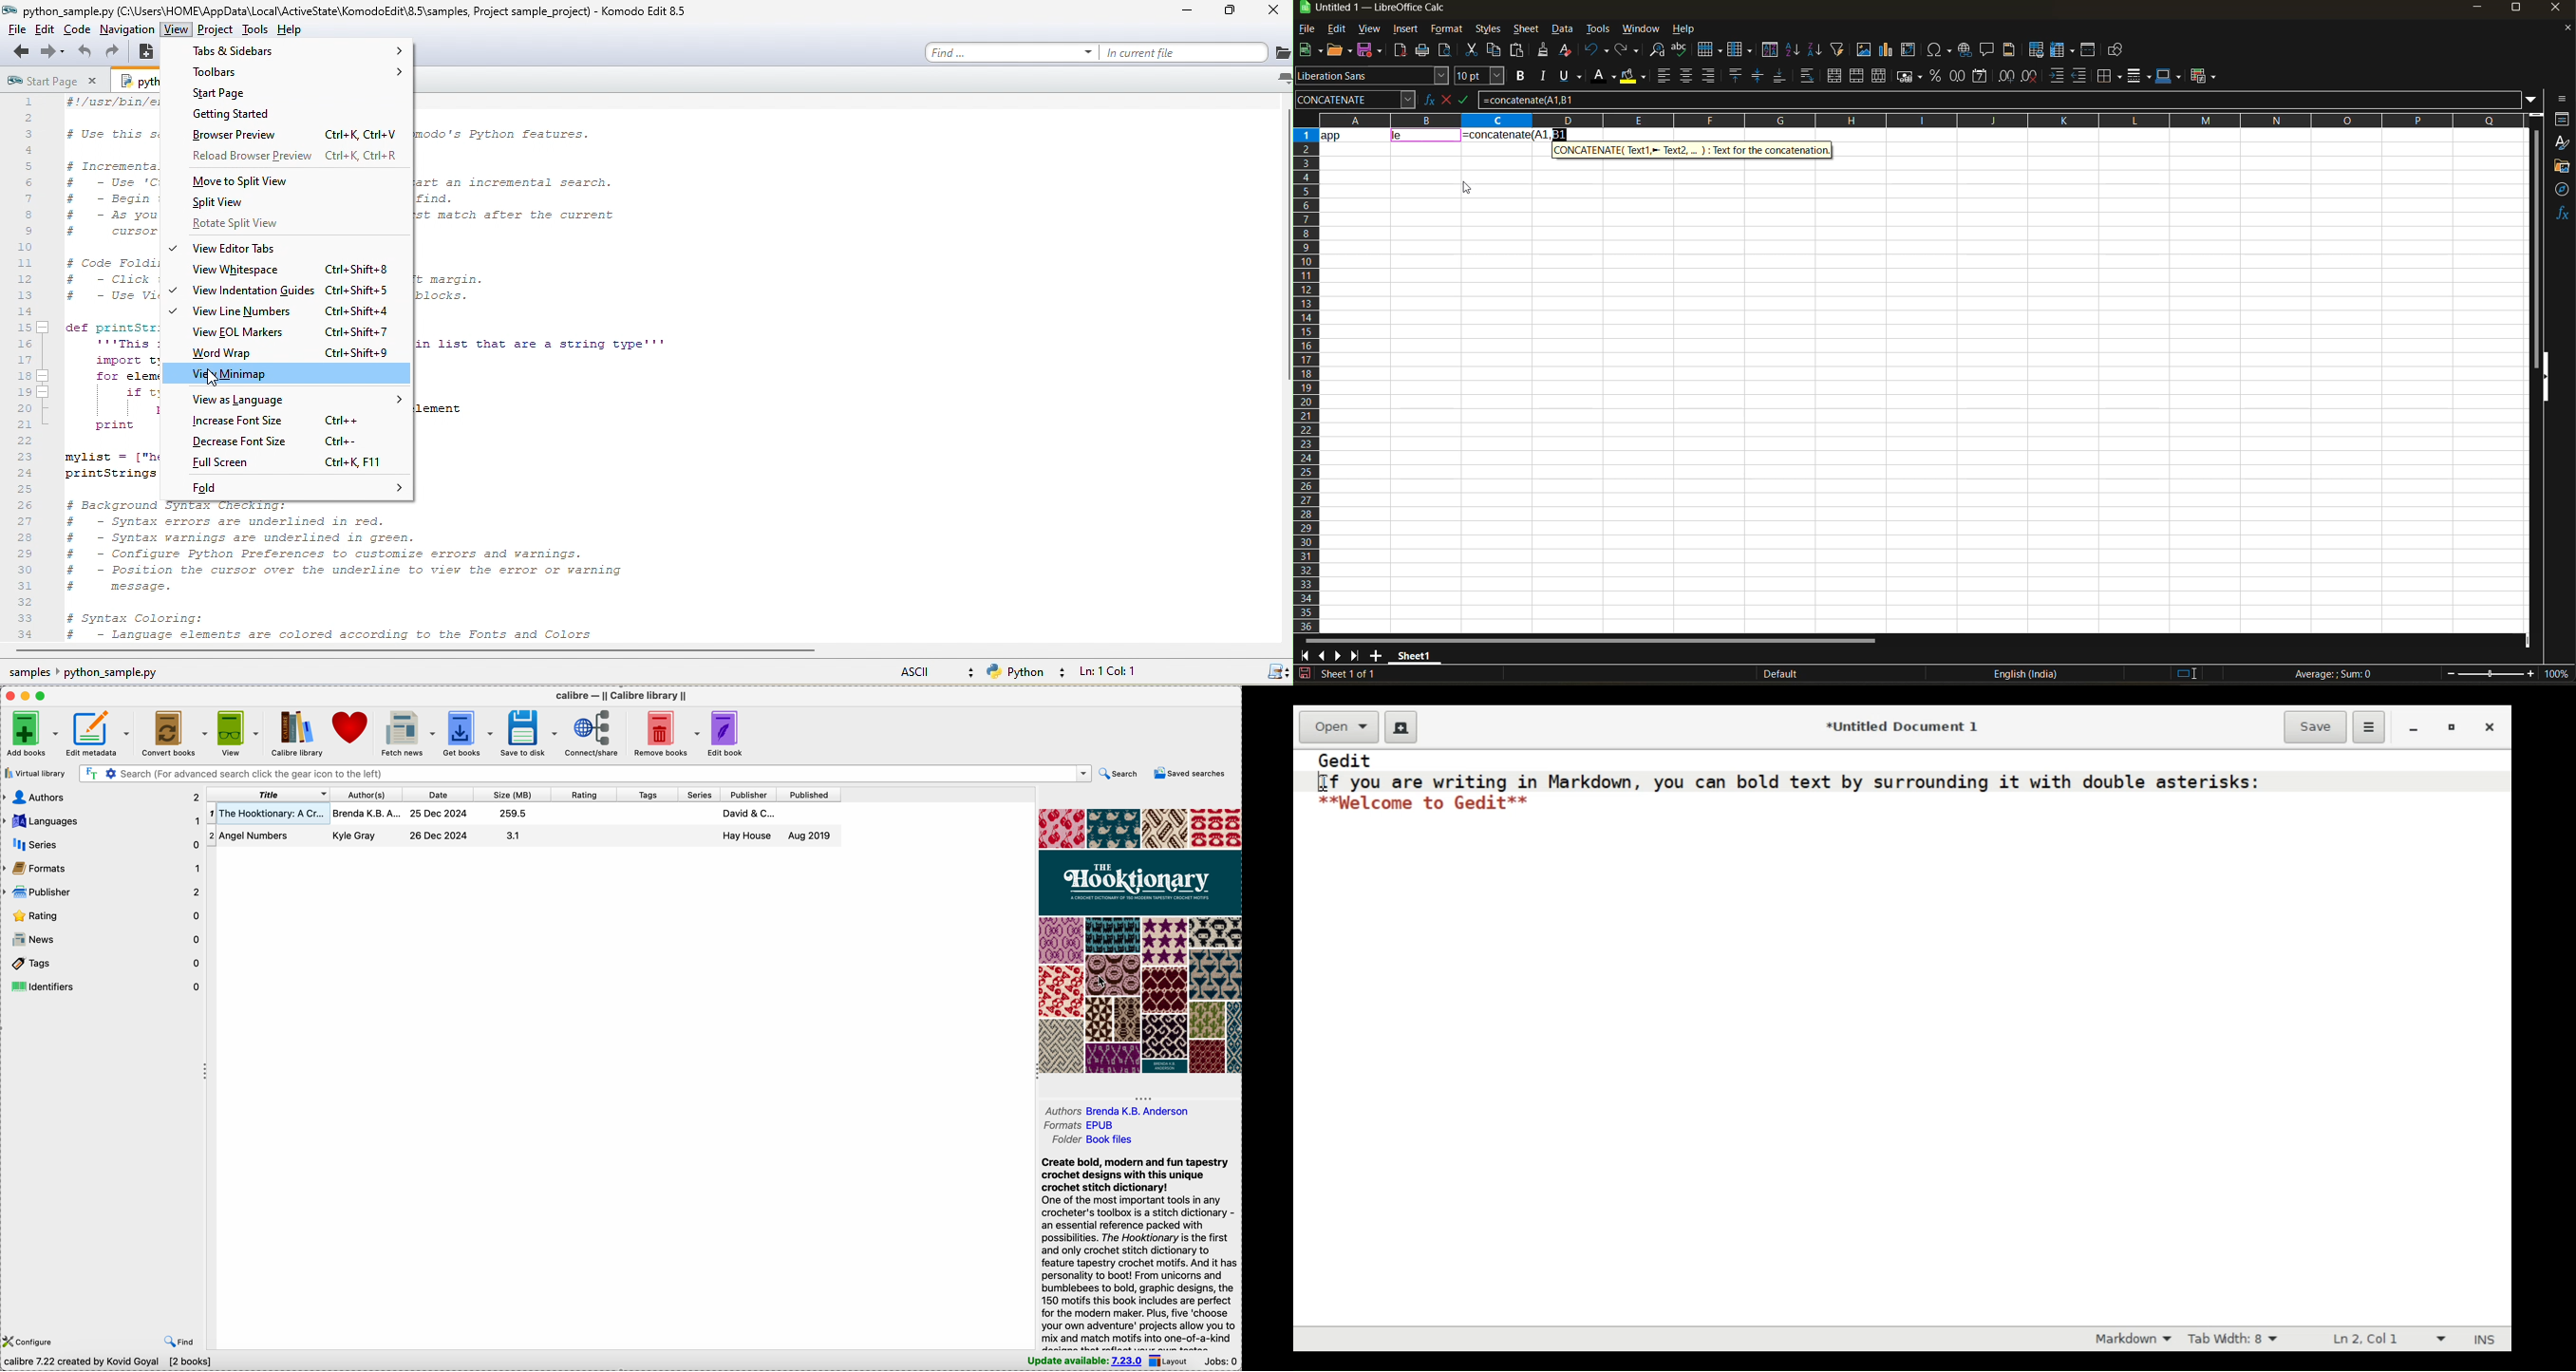 Image resolution: width=2576 pixels, height=1372 pixels. I want to click on maximize, so click(43, 696).